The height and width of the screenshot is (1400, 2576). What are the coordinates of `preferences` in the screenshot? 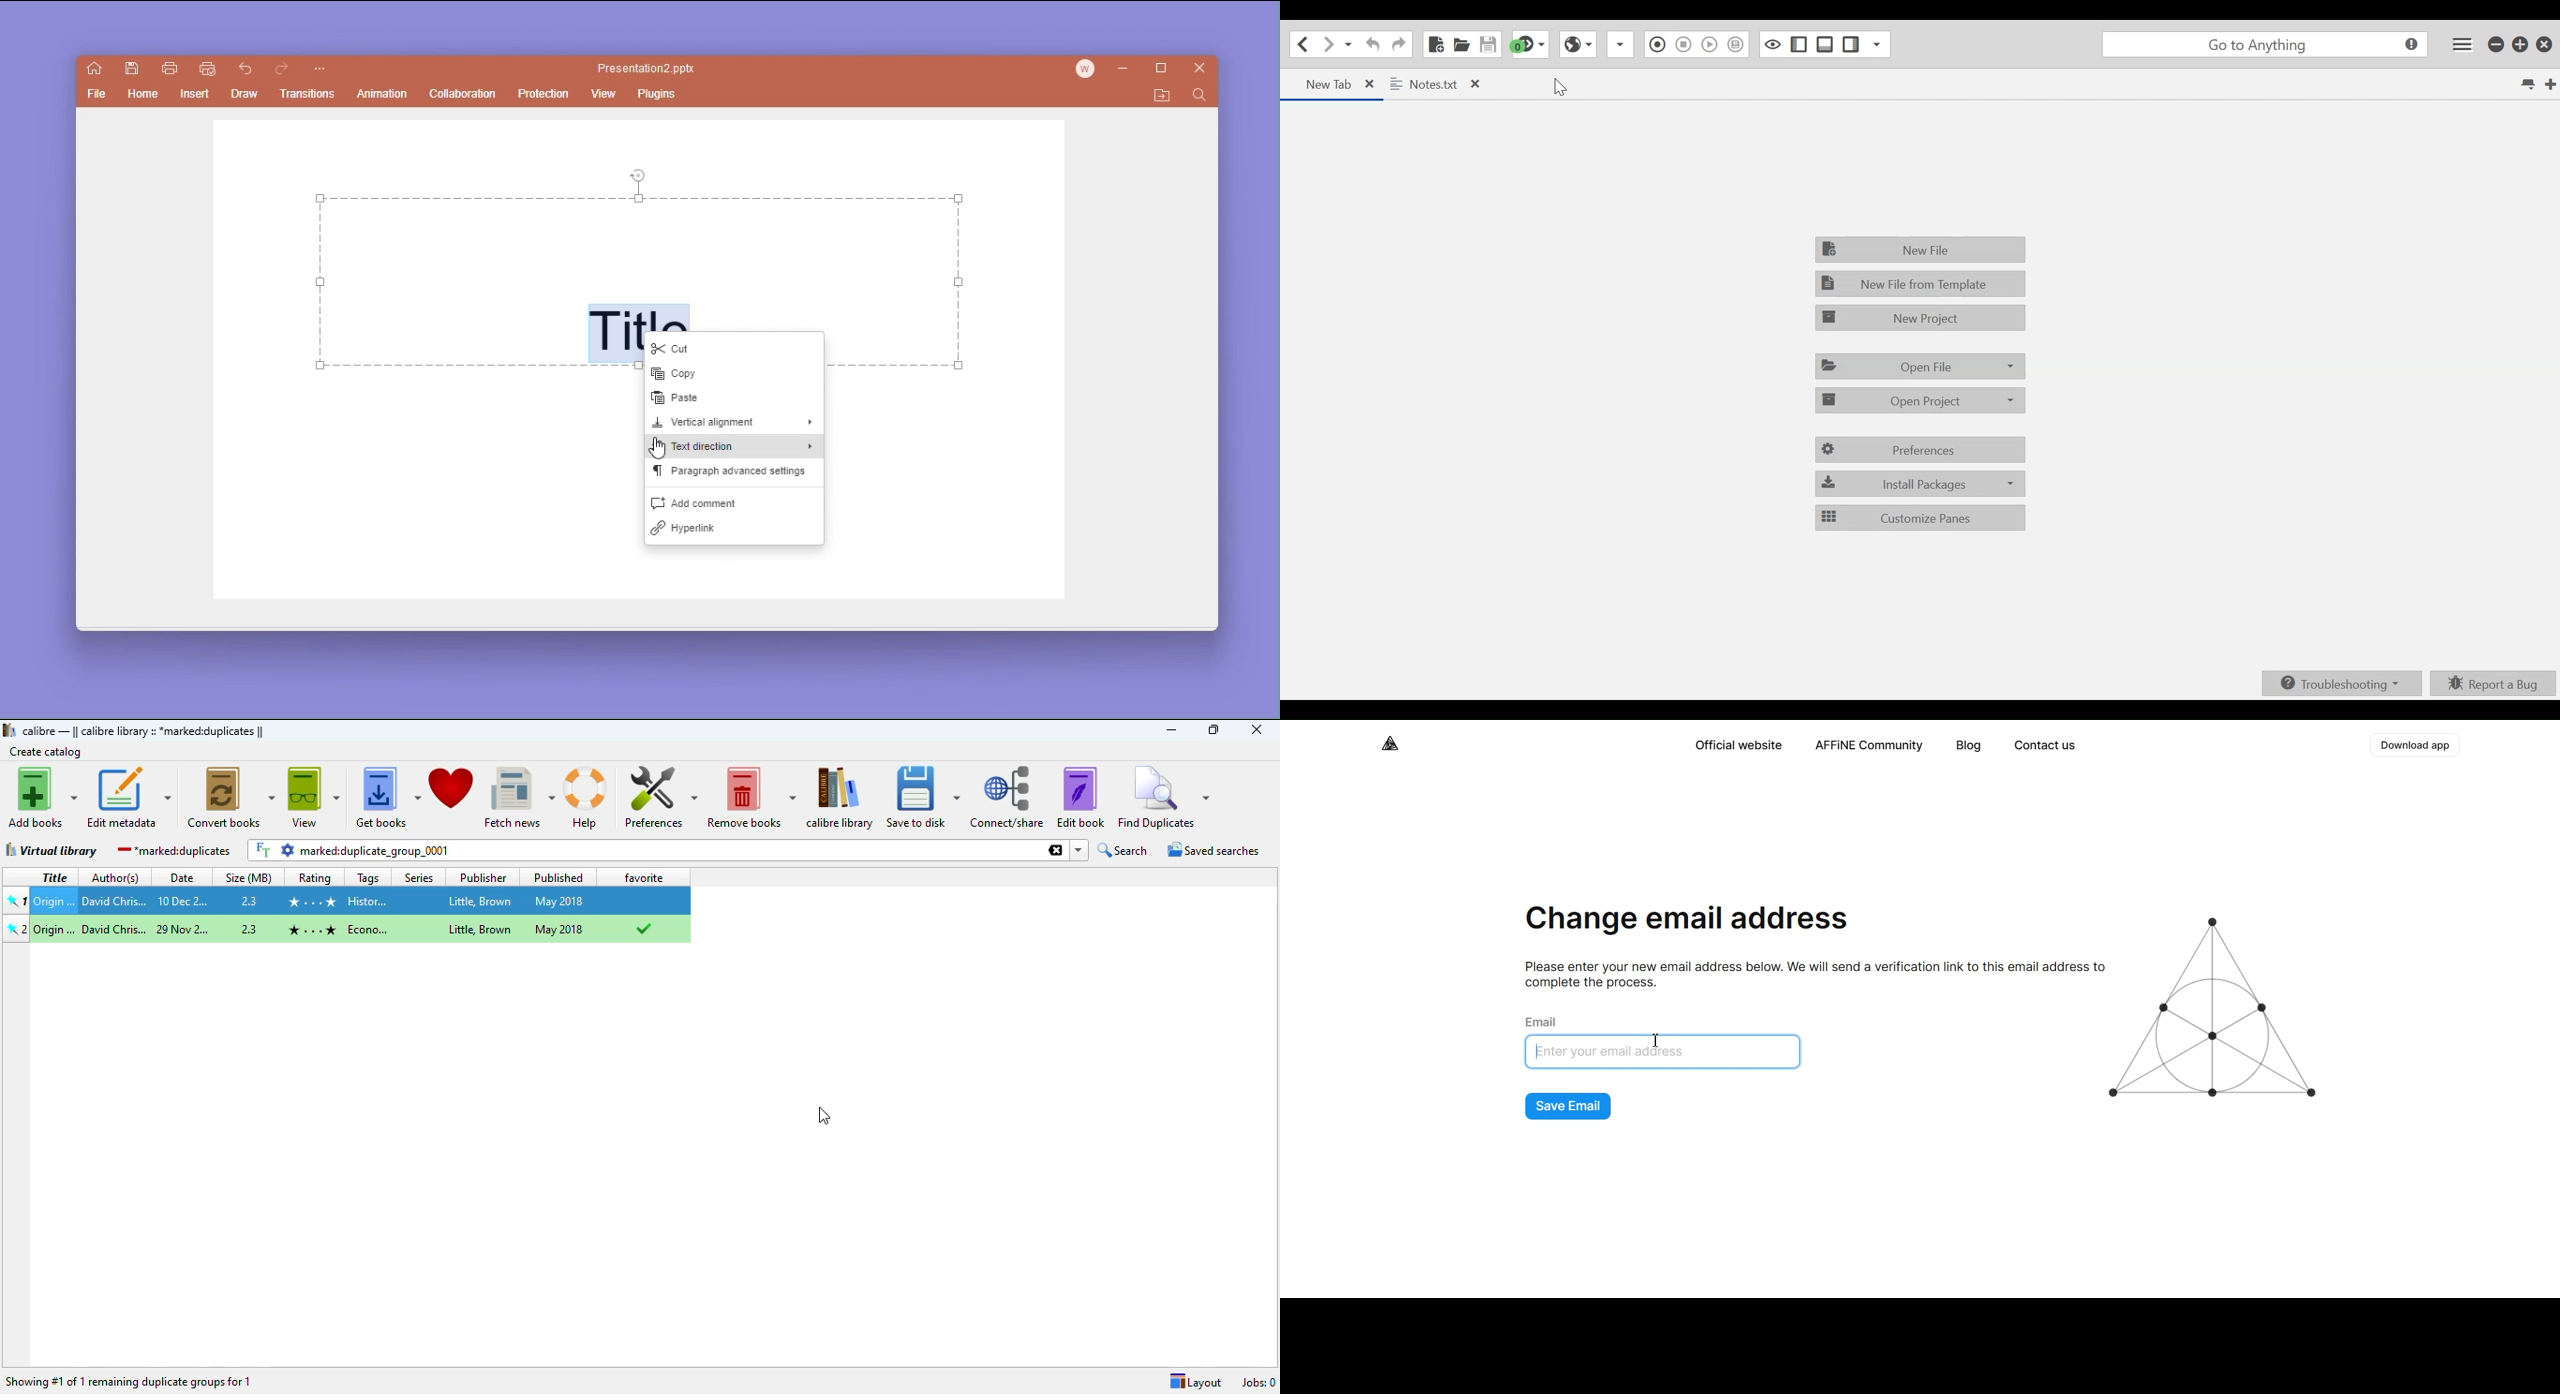 It's located at (660, 797).